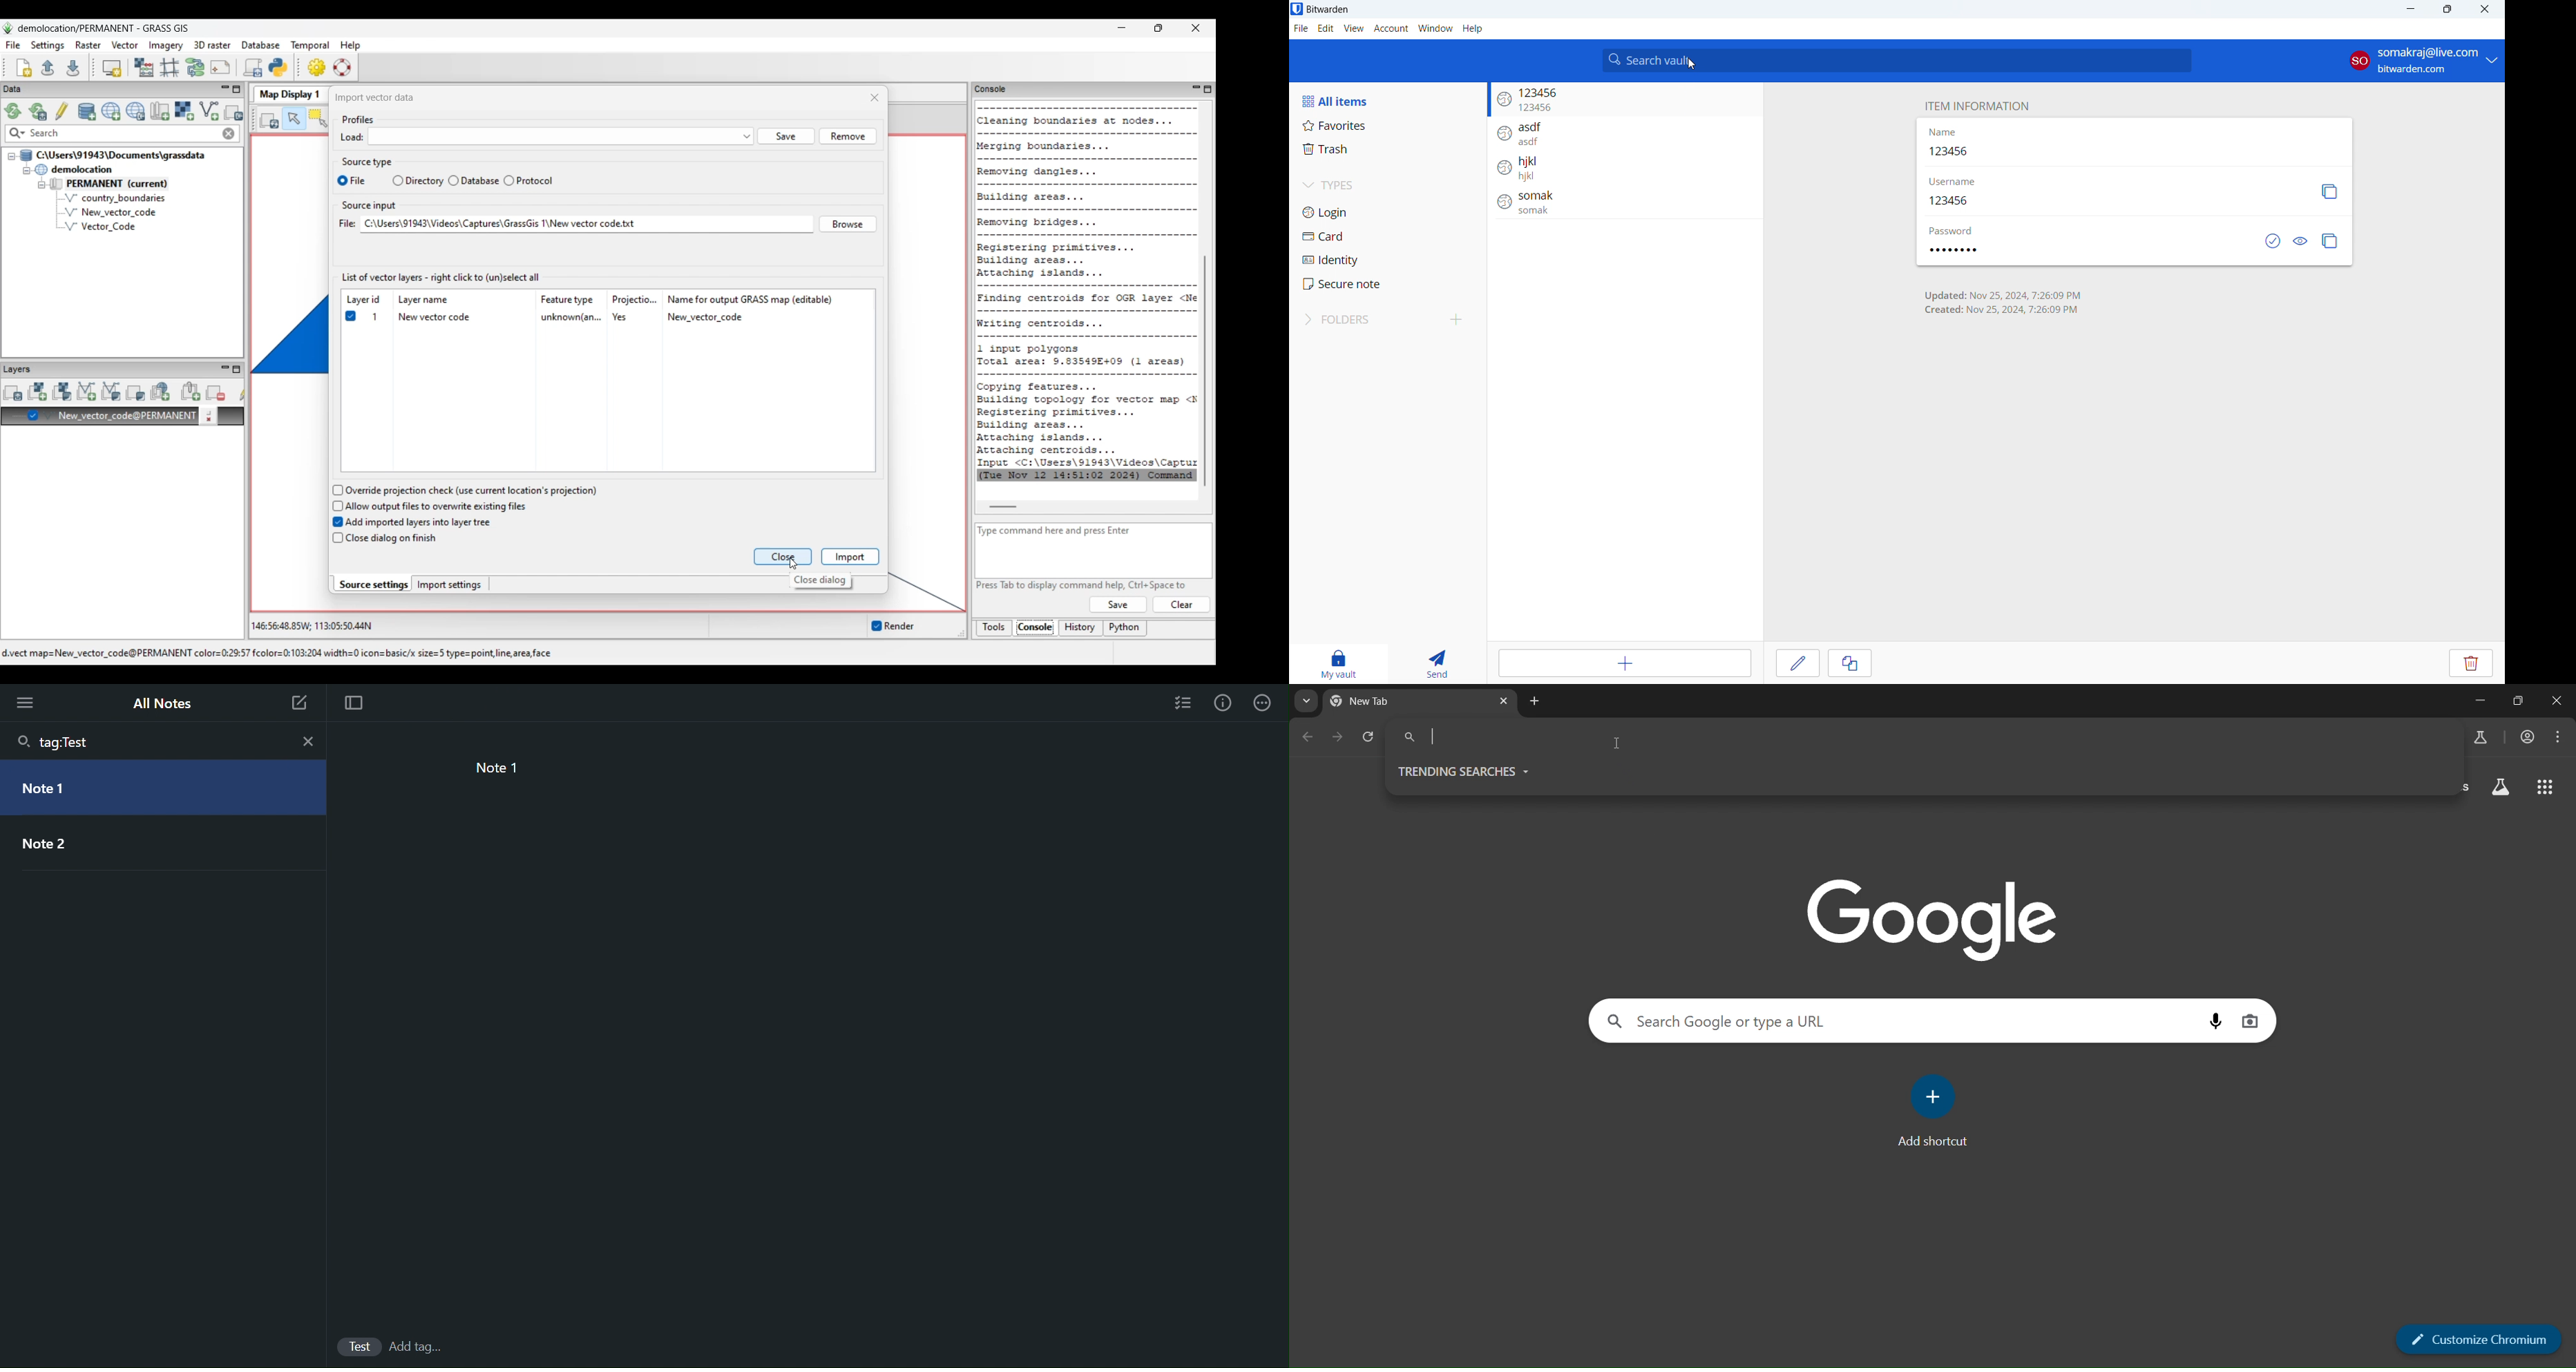  I want to click on Filtered Notes, so click(166, 812).